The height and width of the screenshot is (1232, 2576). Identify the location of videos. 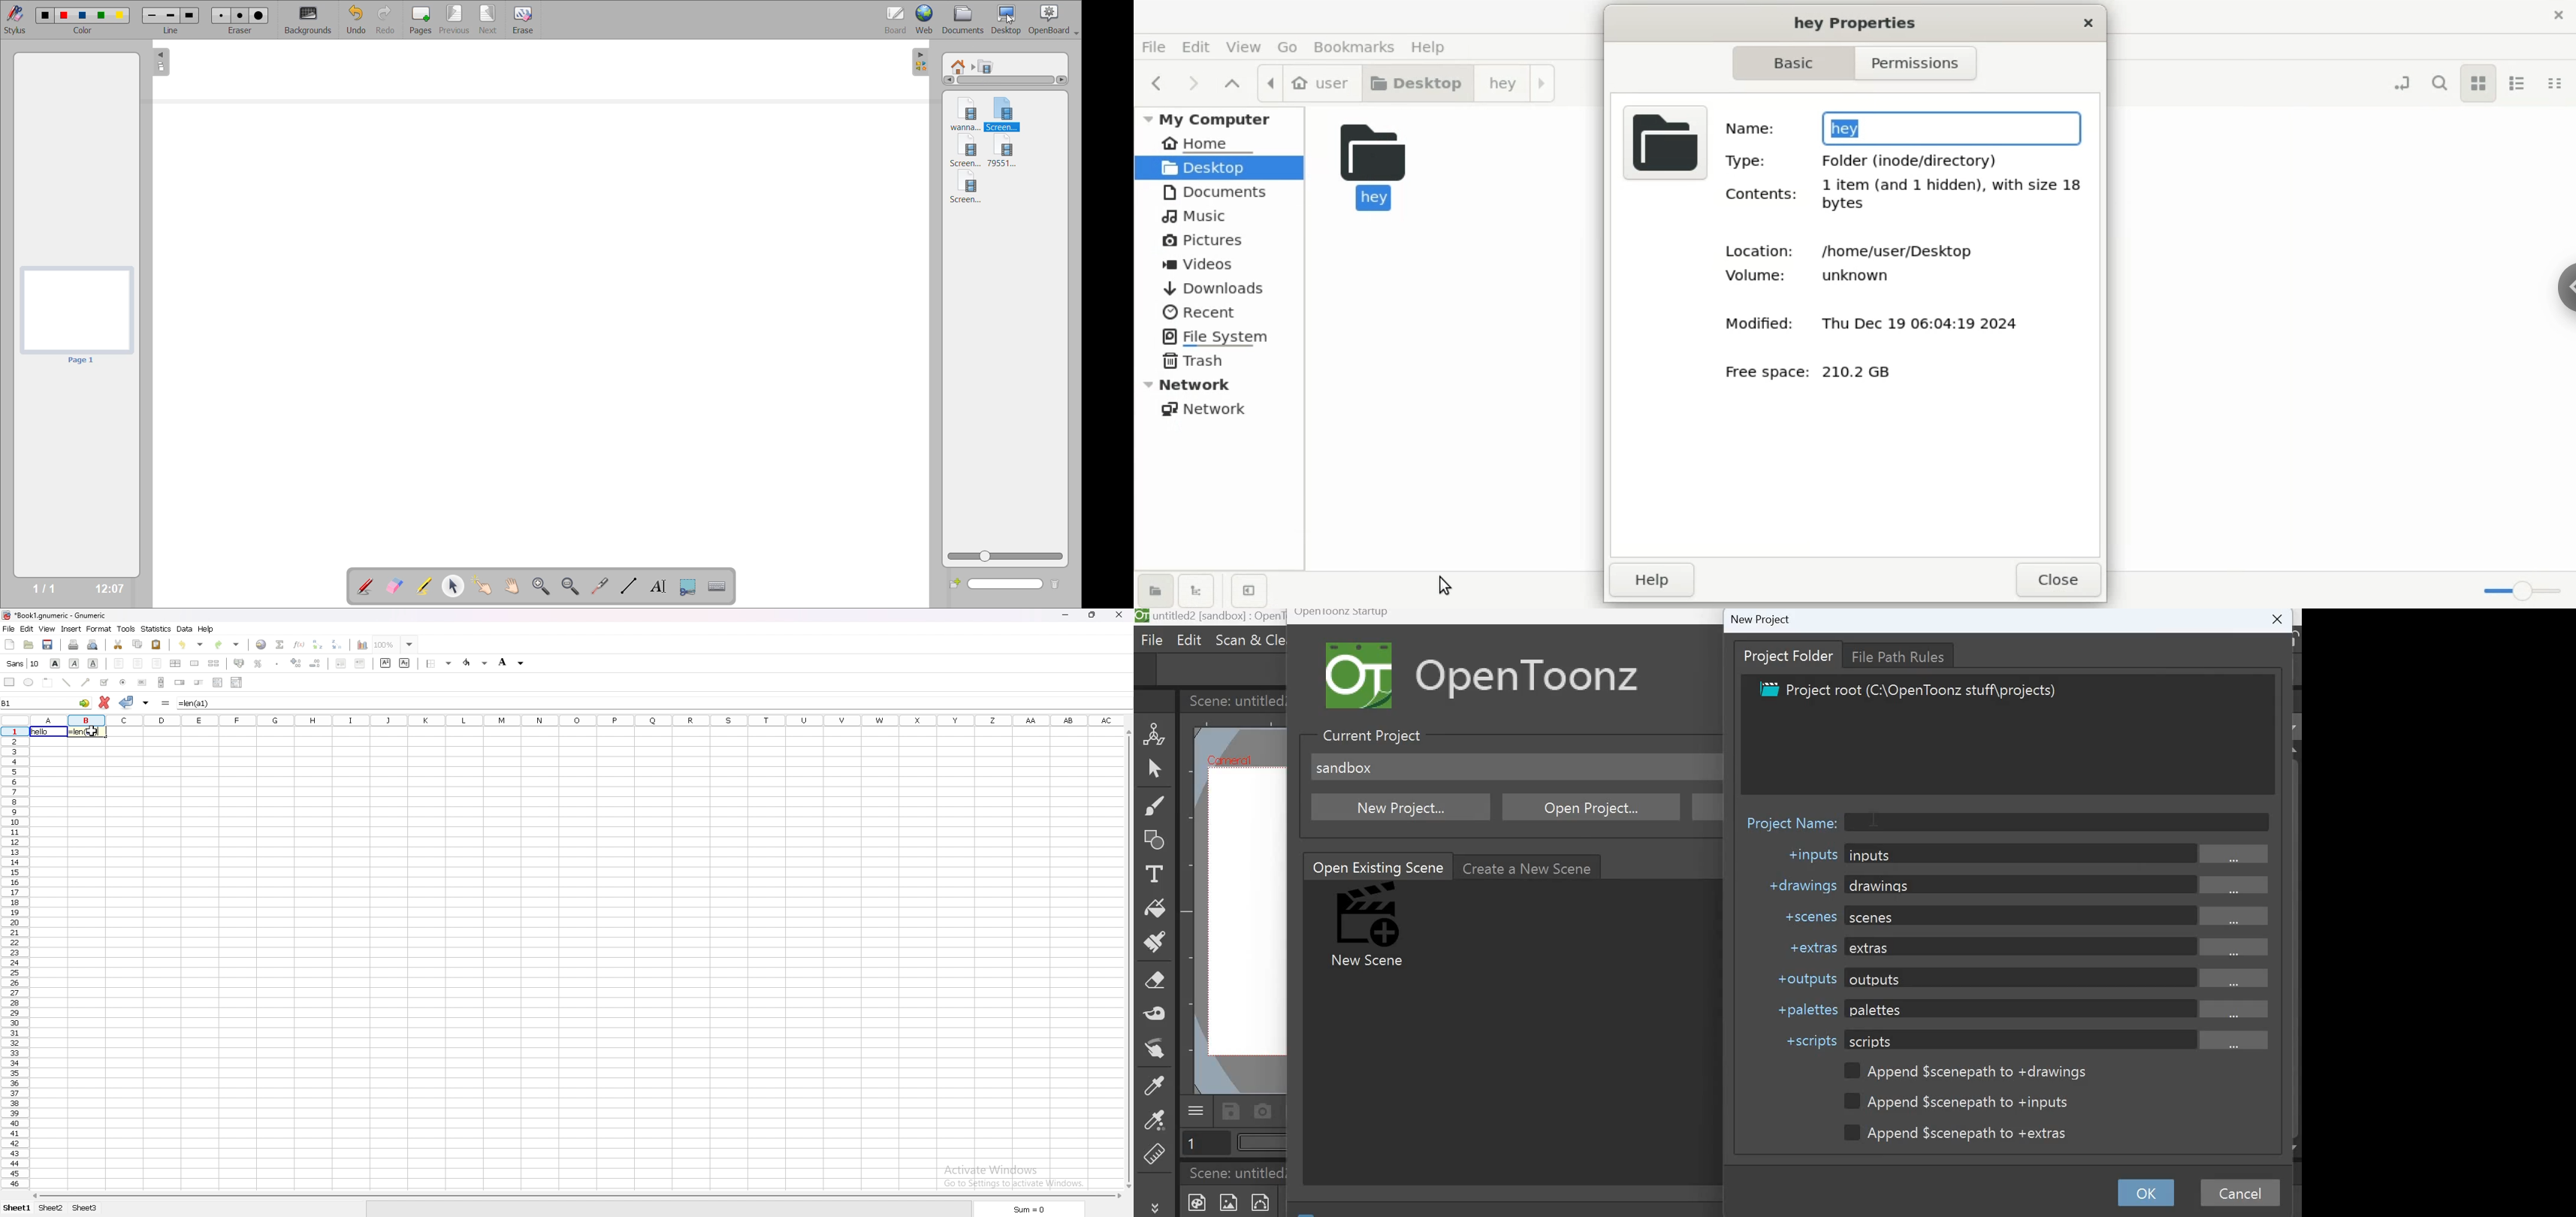
(1222, 266).